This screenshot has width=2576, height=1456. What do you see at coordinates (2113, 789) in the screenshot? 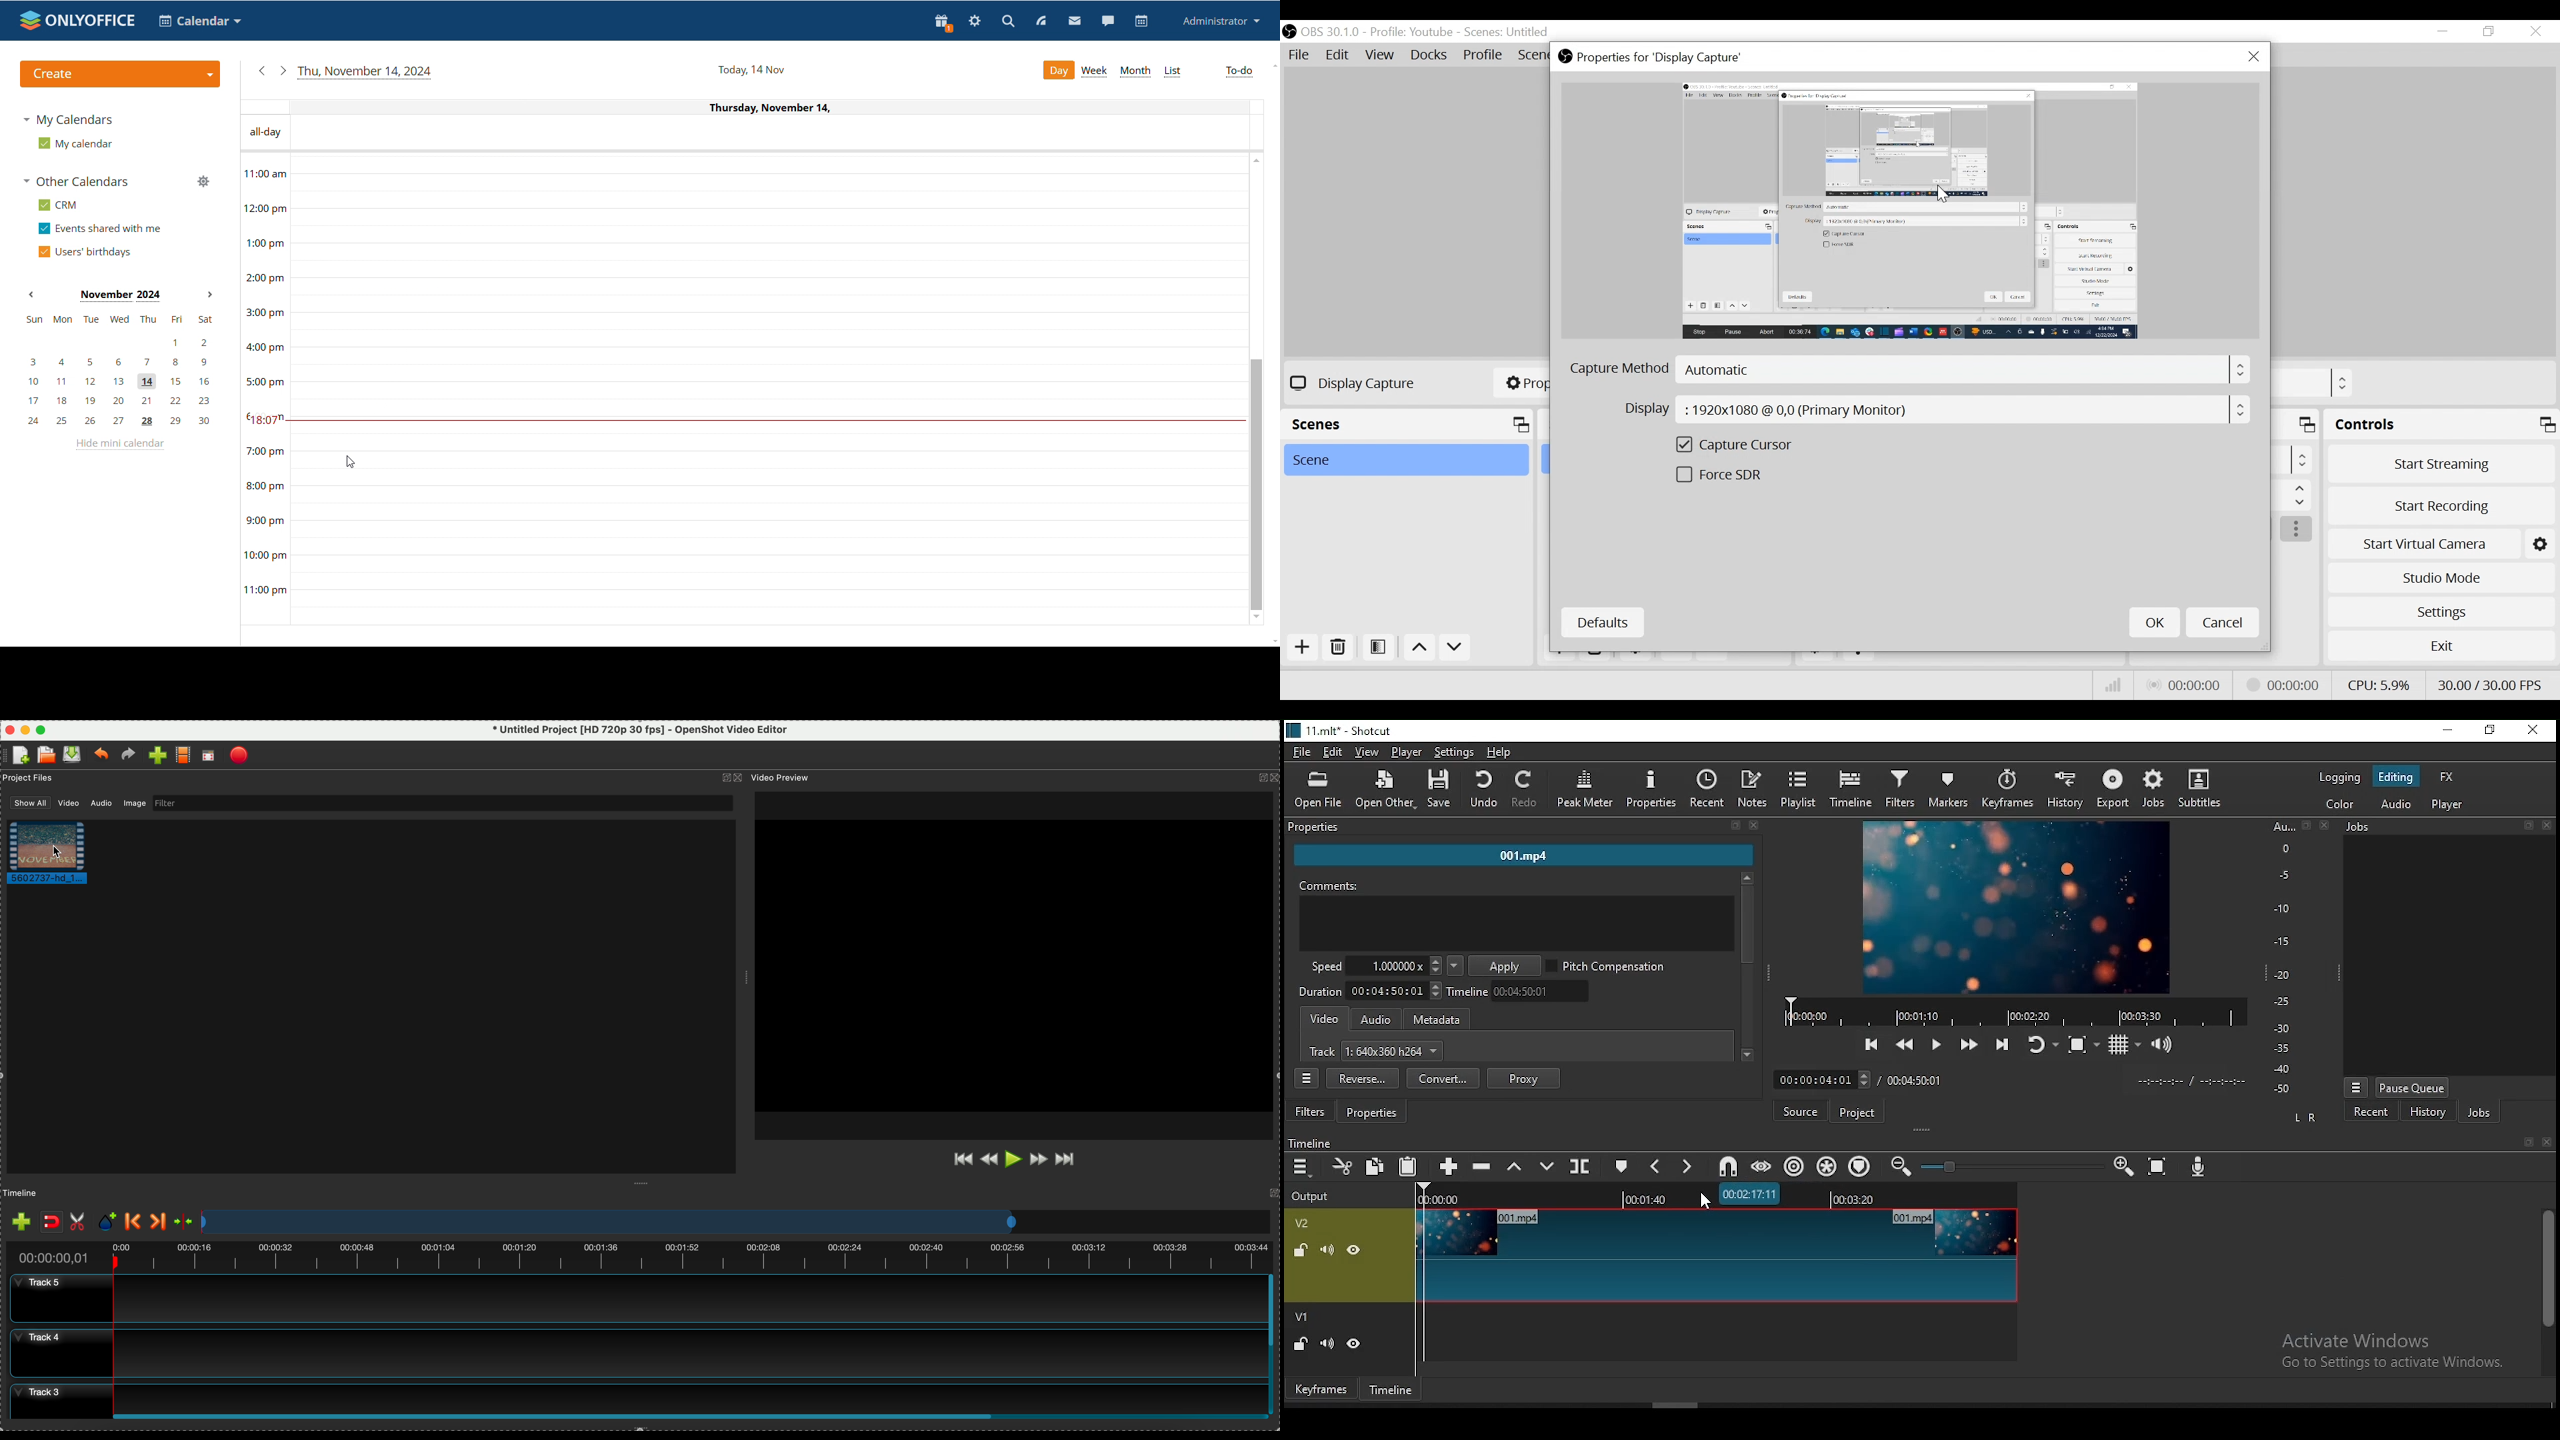
I see `export` at bounding box center [2113, 789].